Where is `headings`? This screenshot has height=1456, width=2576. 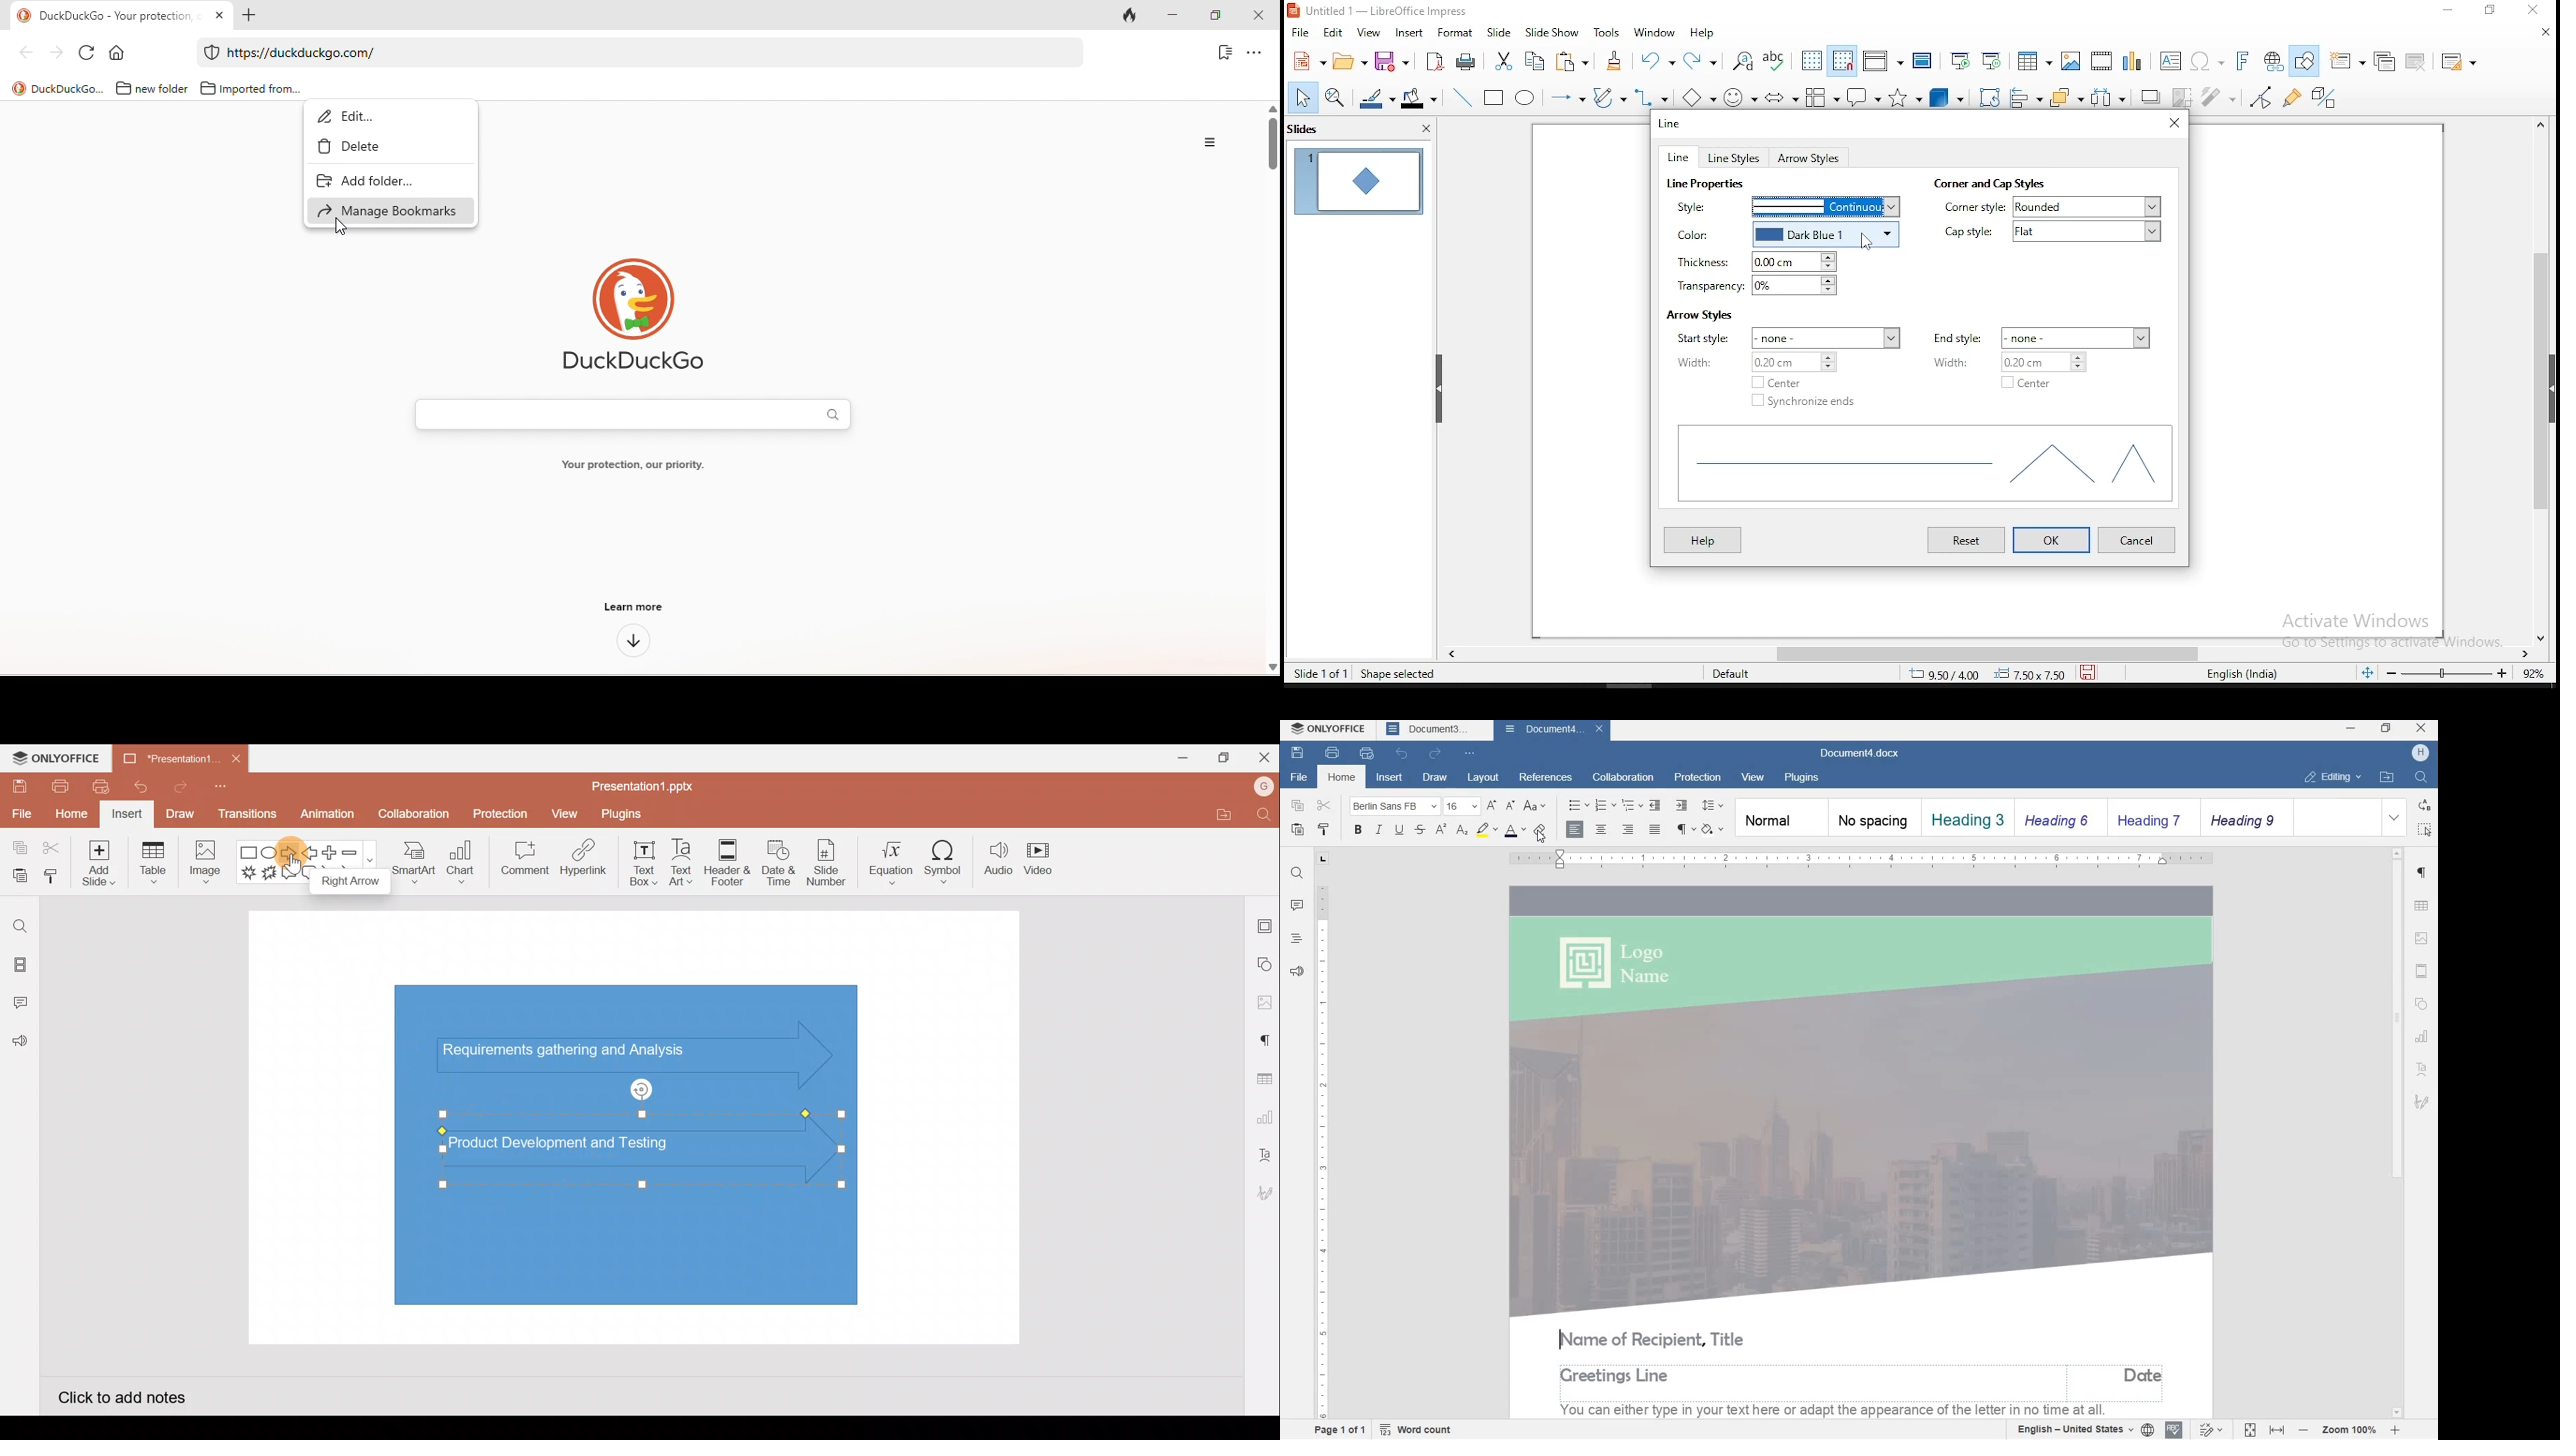 headings is located at coordinates (1295, 941).